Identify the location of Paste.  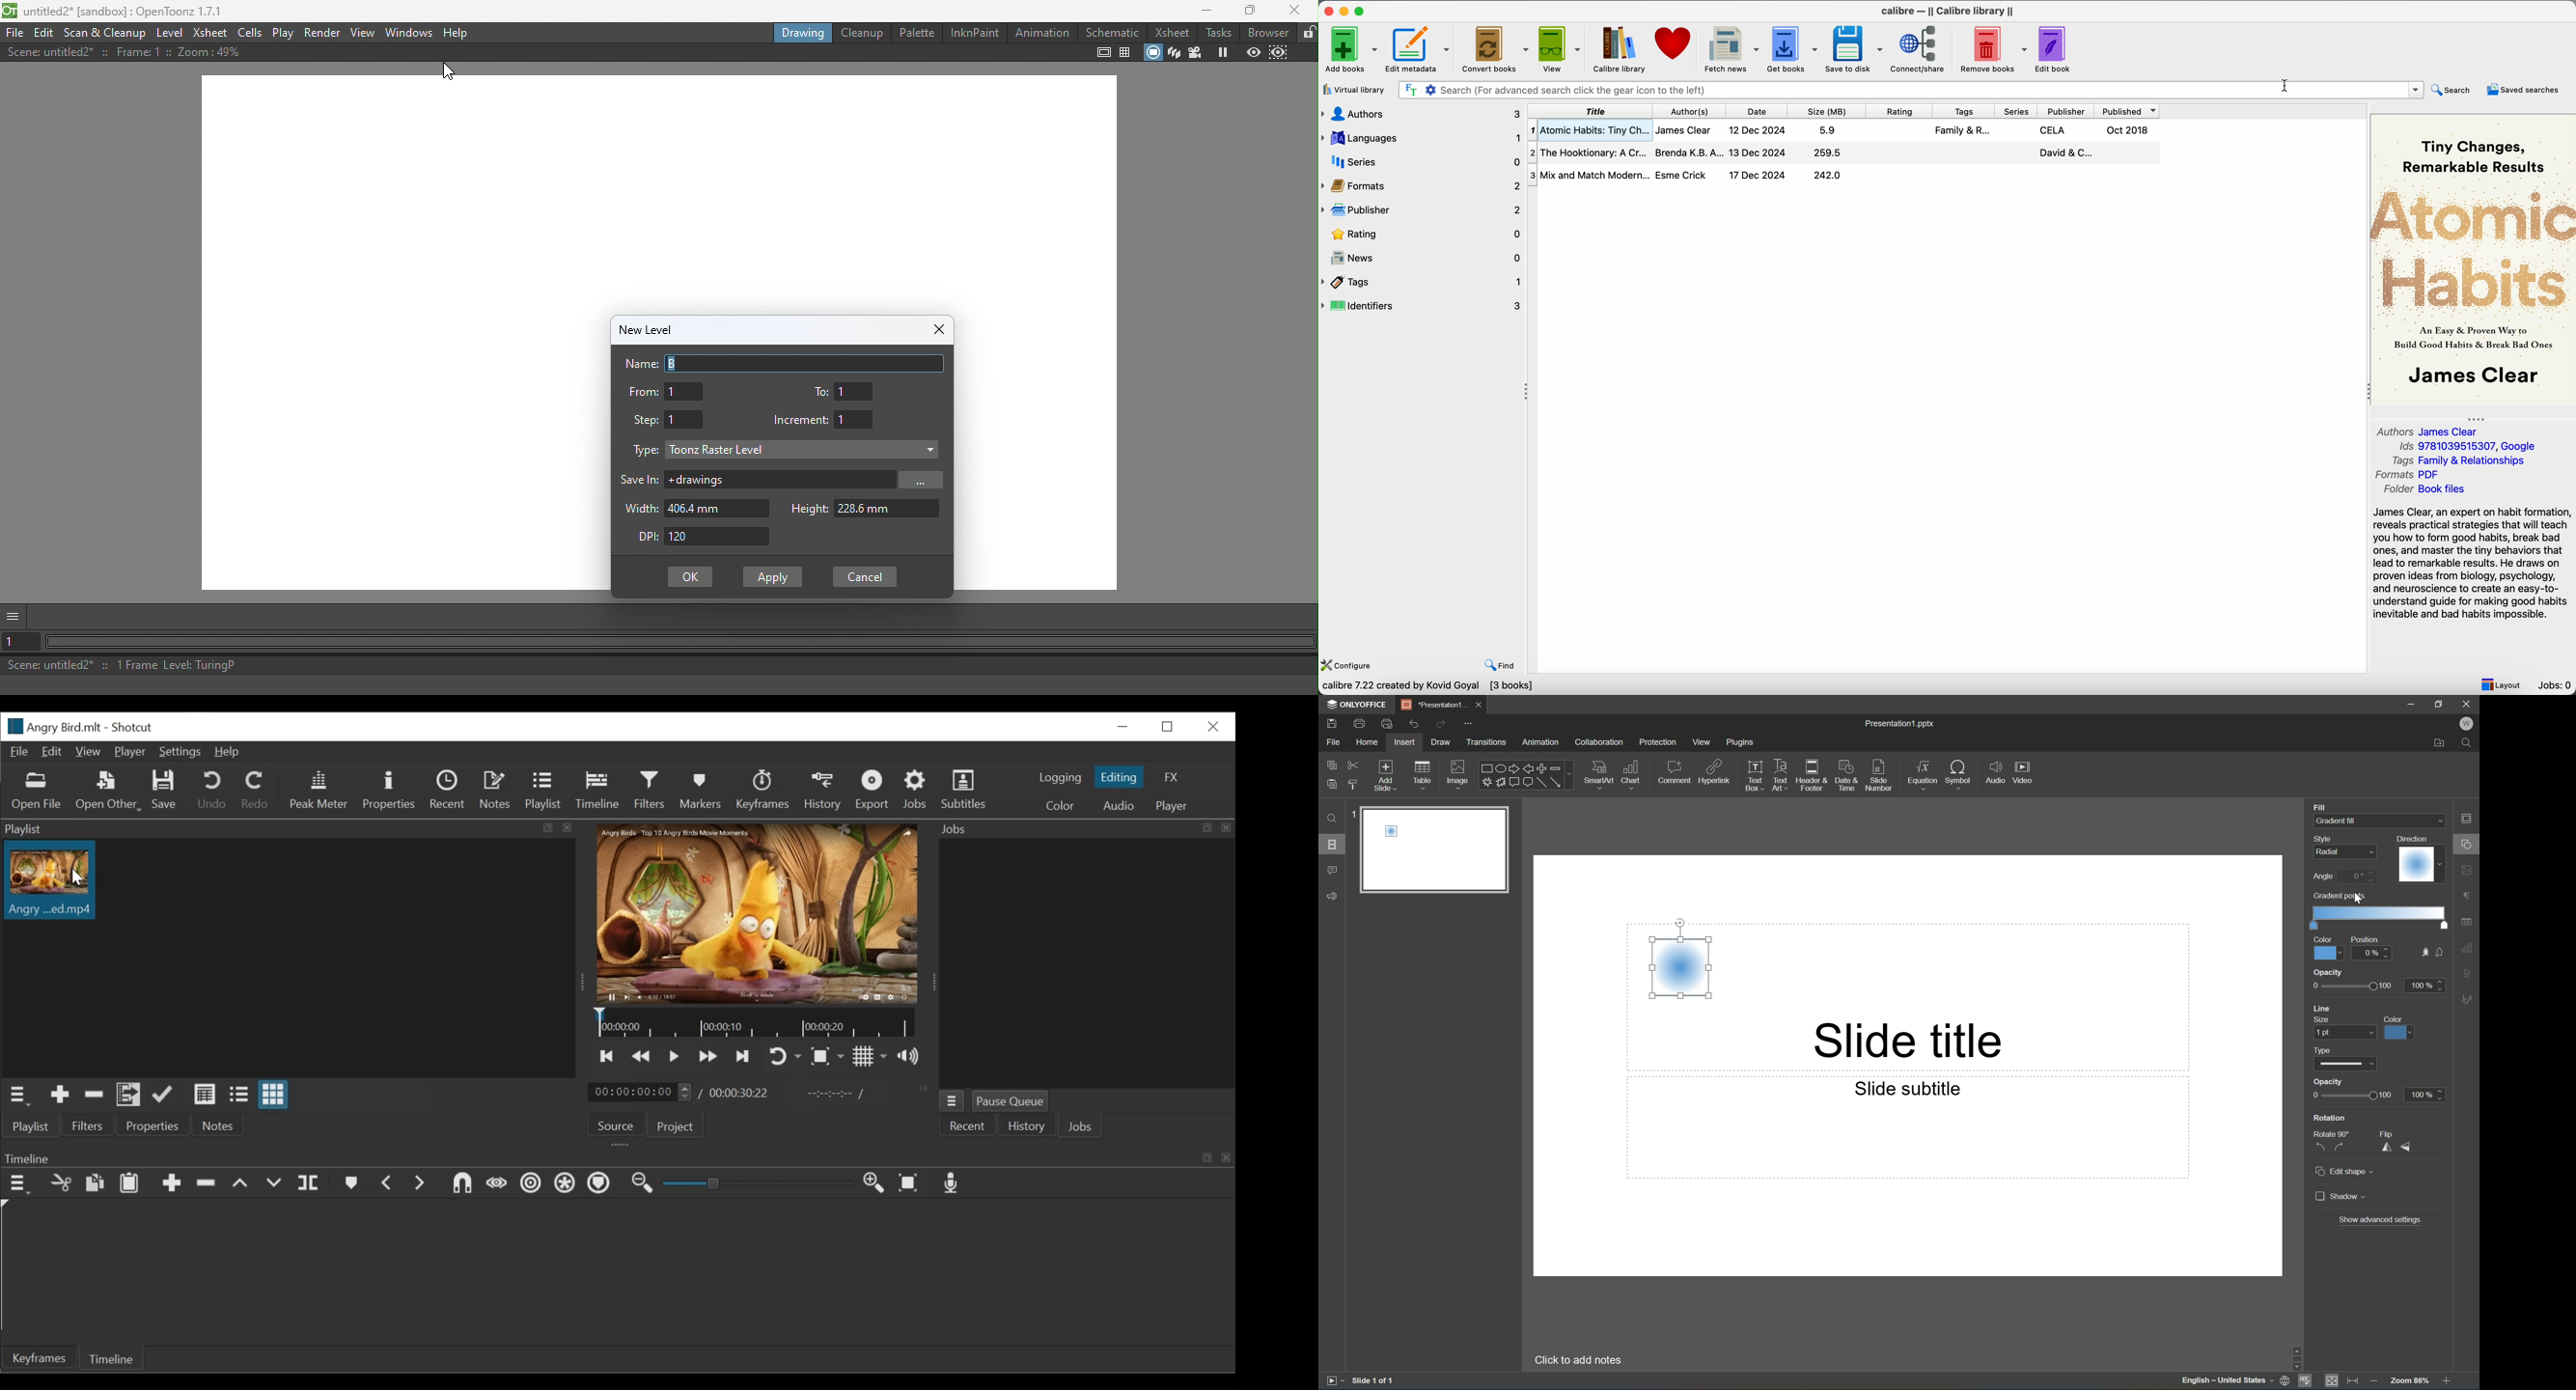
(1332, 784).